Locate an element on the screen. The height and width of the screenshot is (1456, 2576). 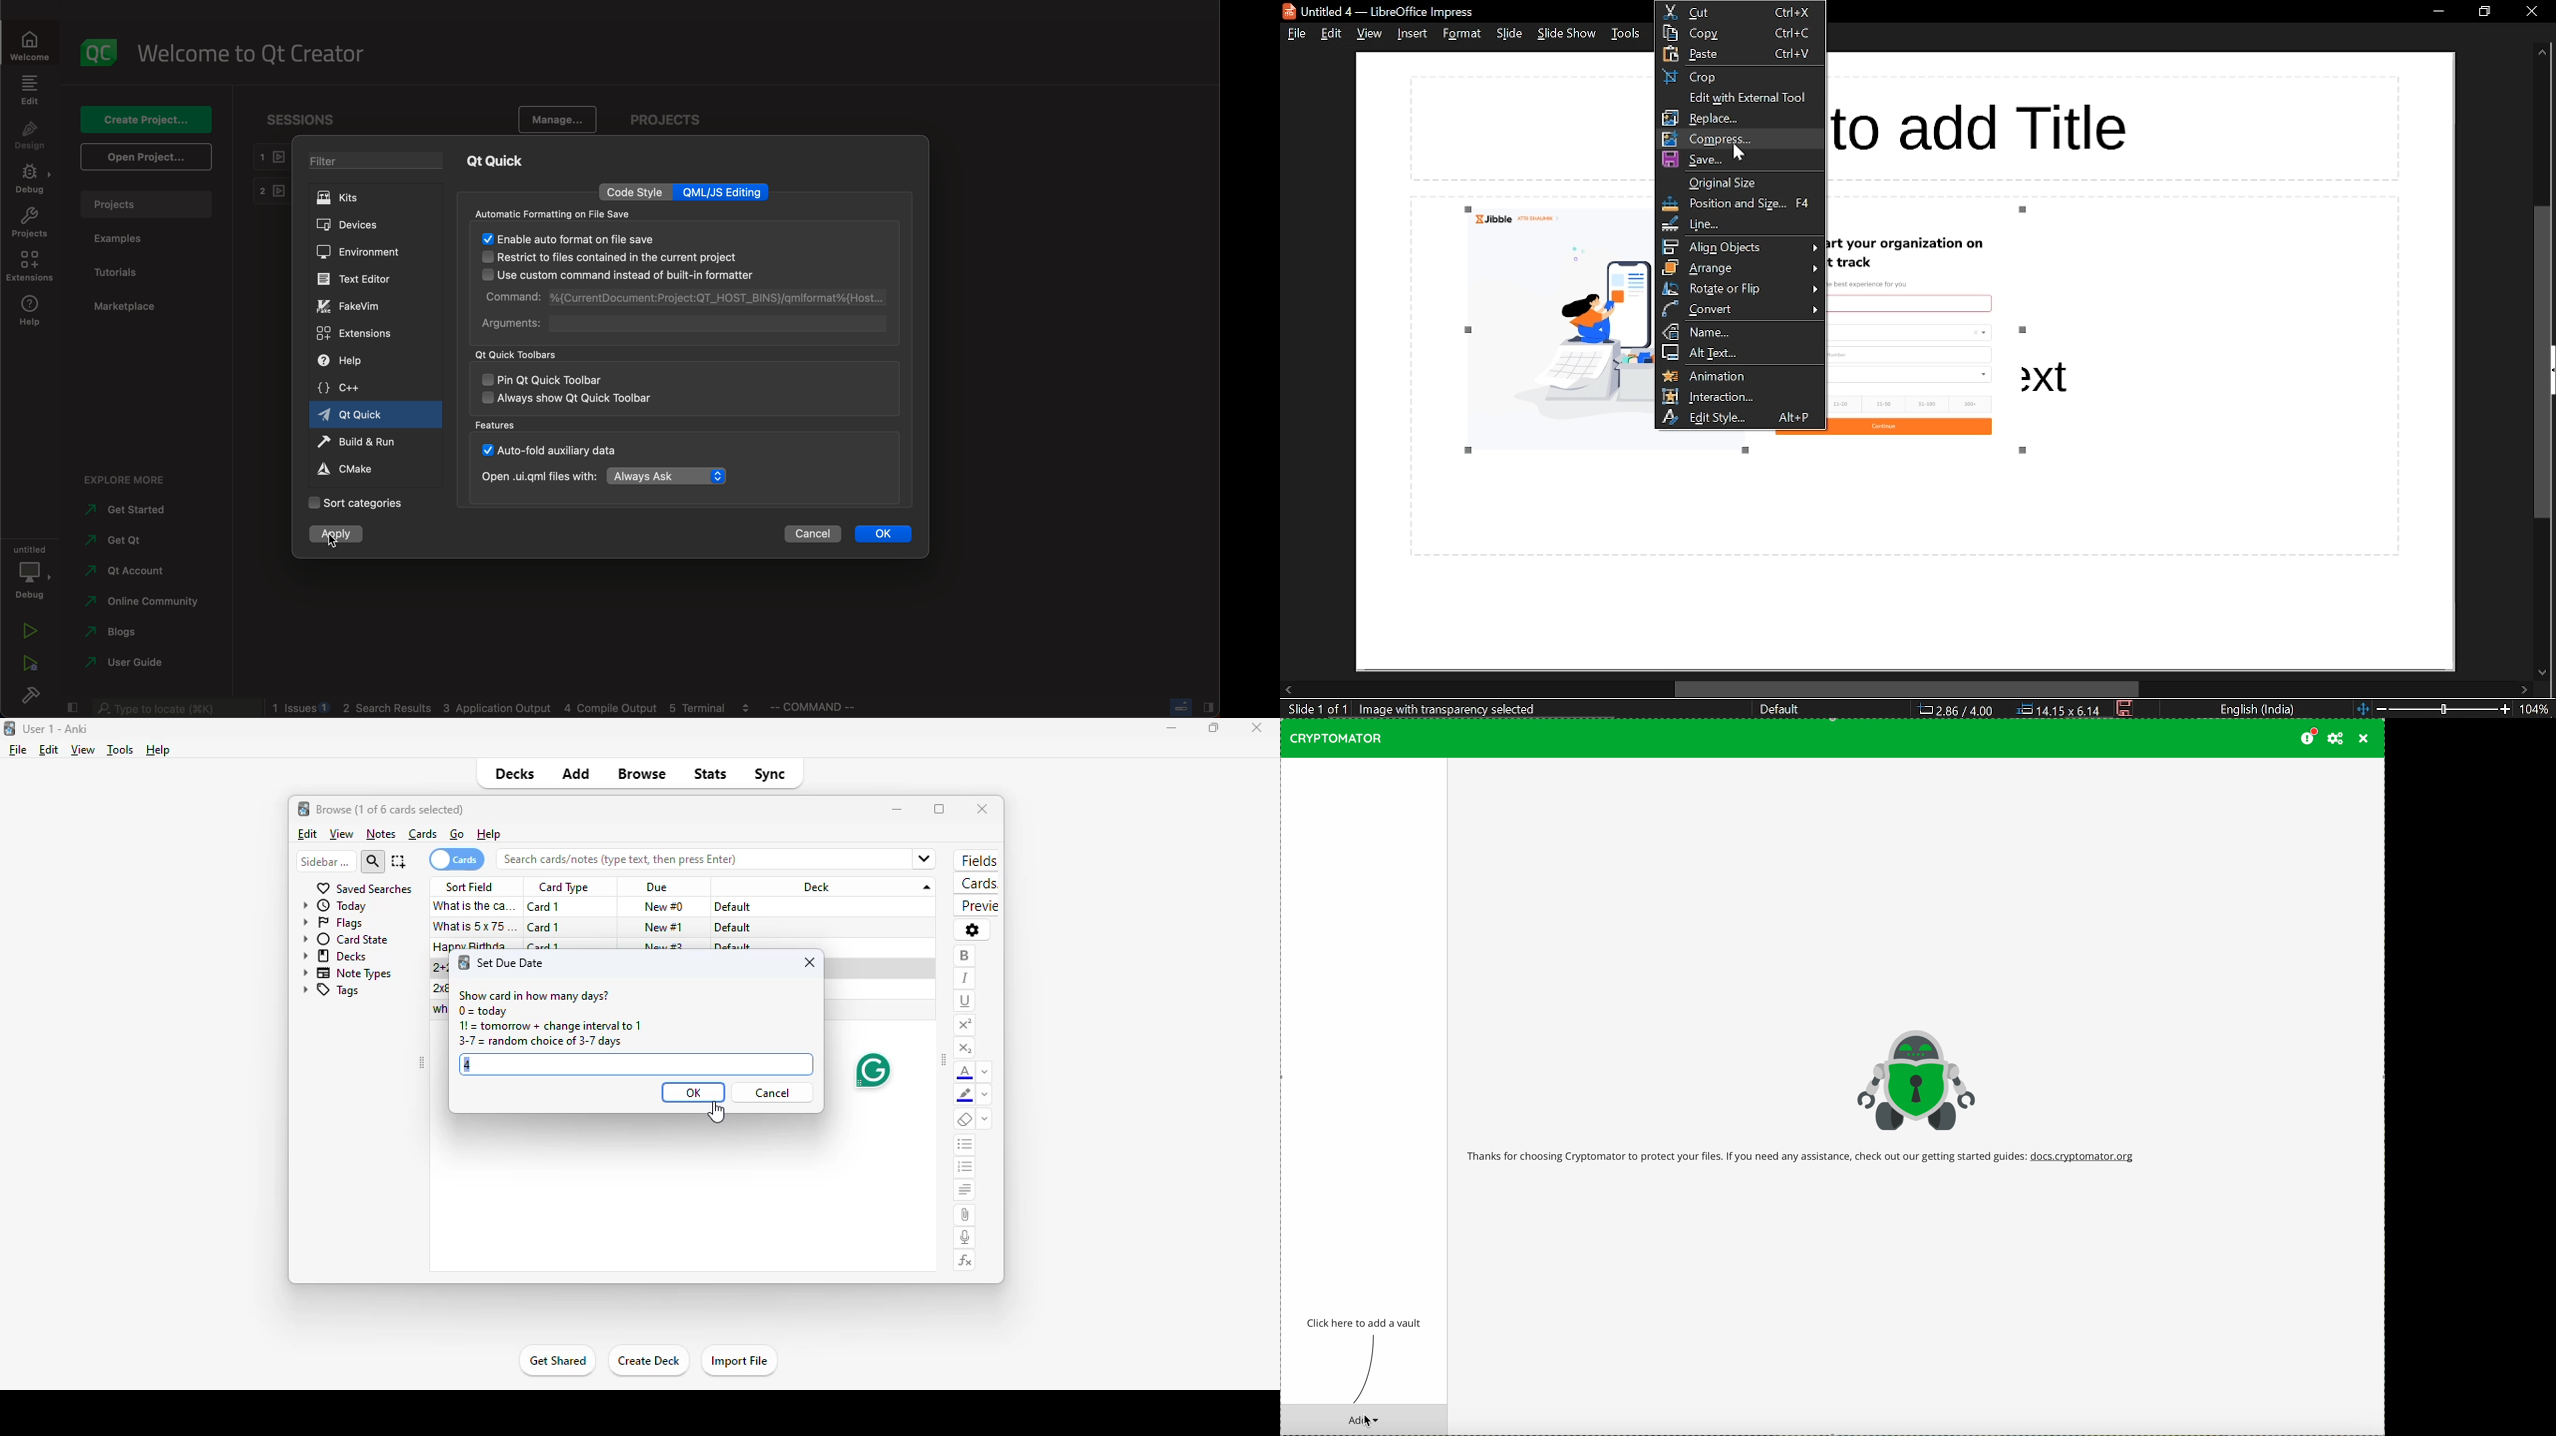
change color is located at coordinates (985, 1072).